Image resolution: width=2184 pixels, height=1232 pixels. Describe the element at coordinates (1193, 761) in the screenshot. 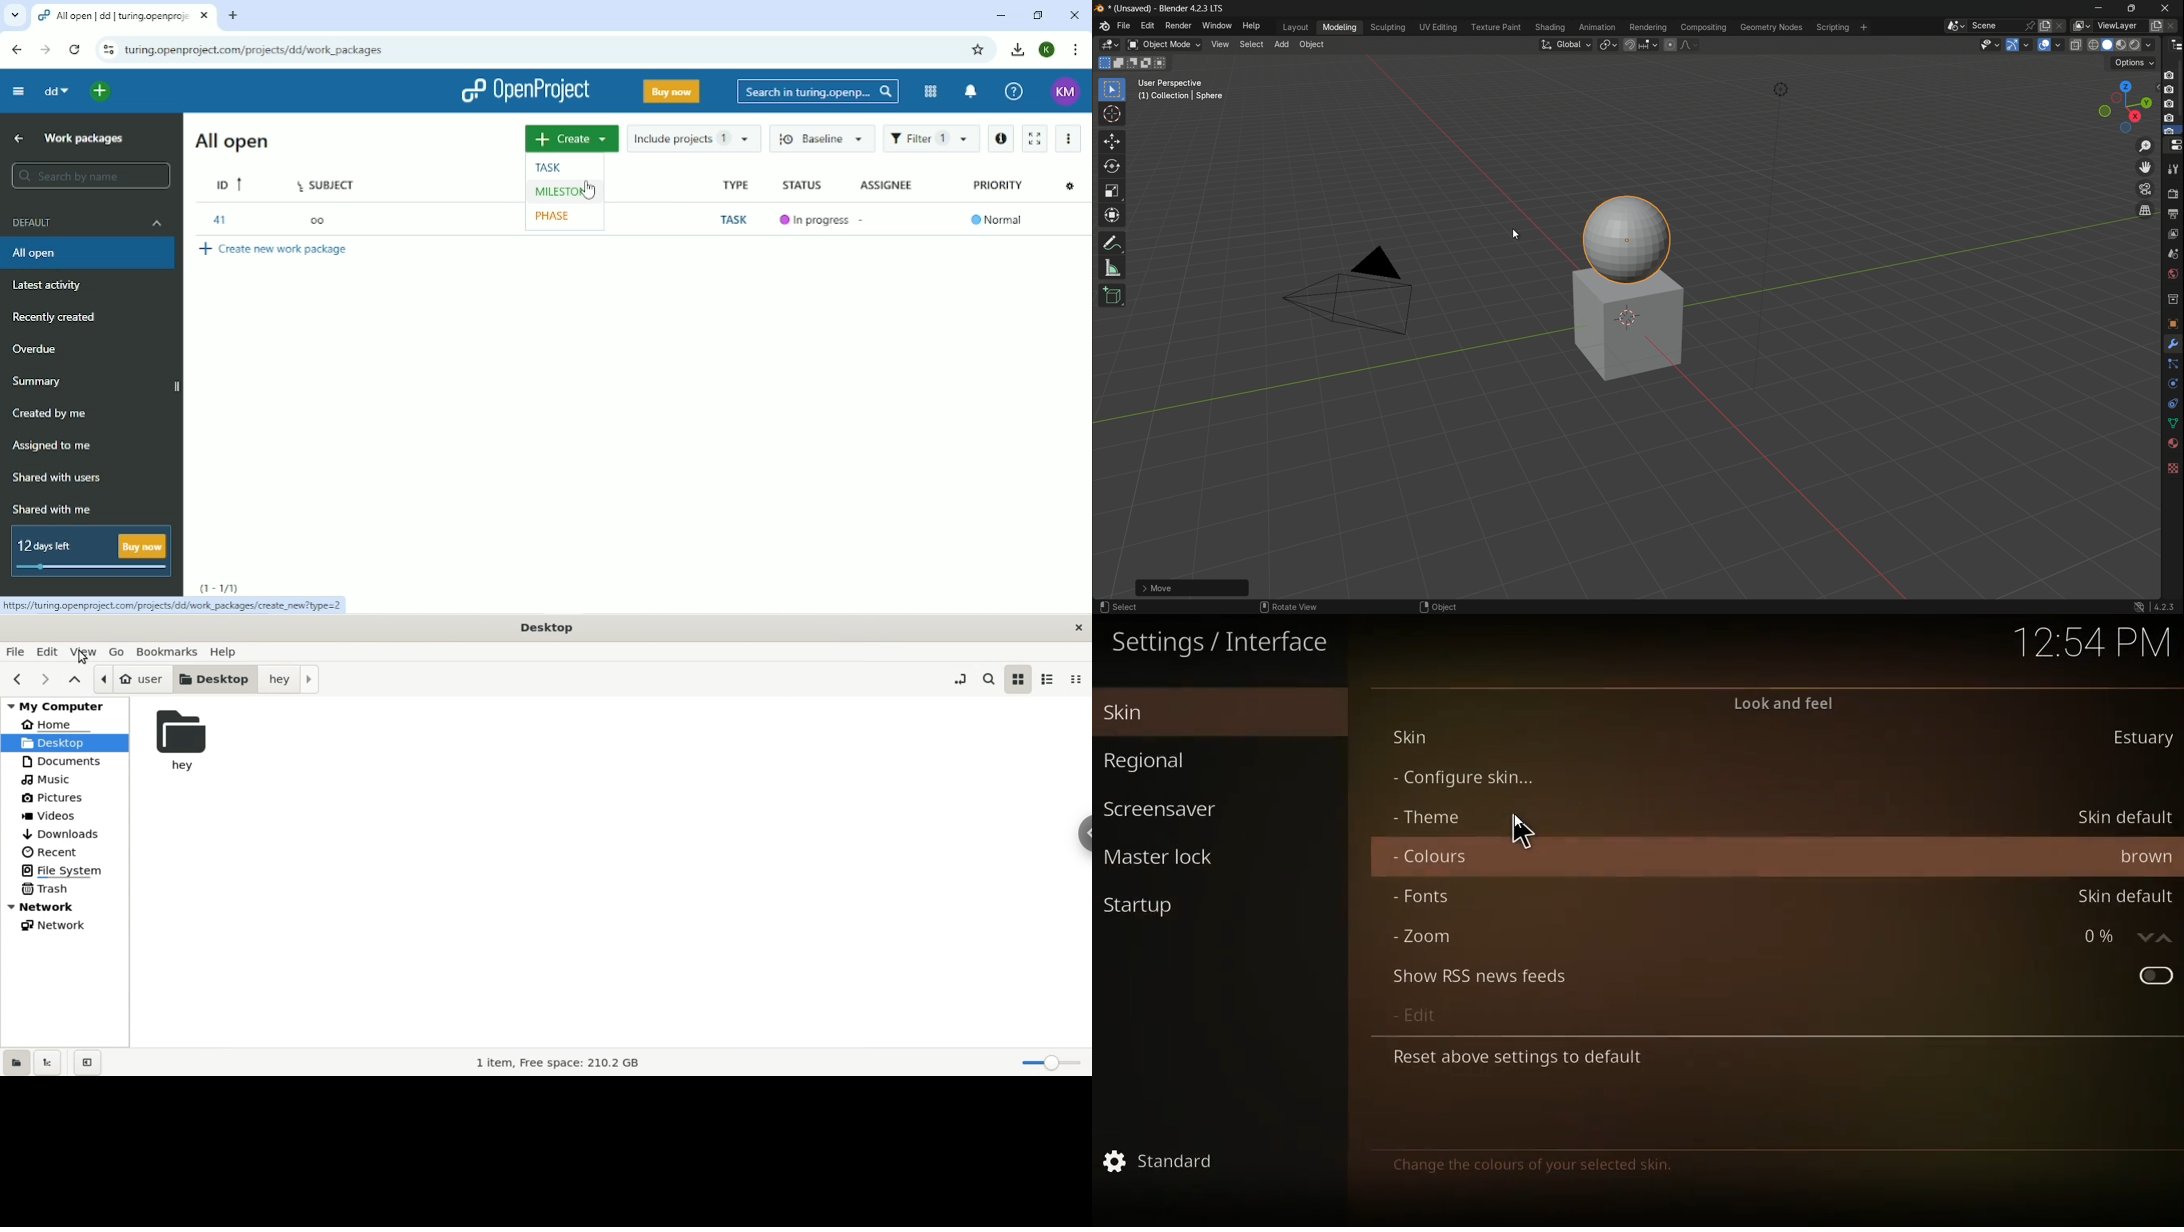

I see `regional` at that location.